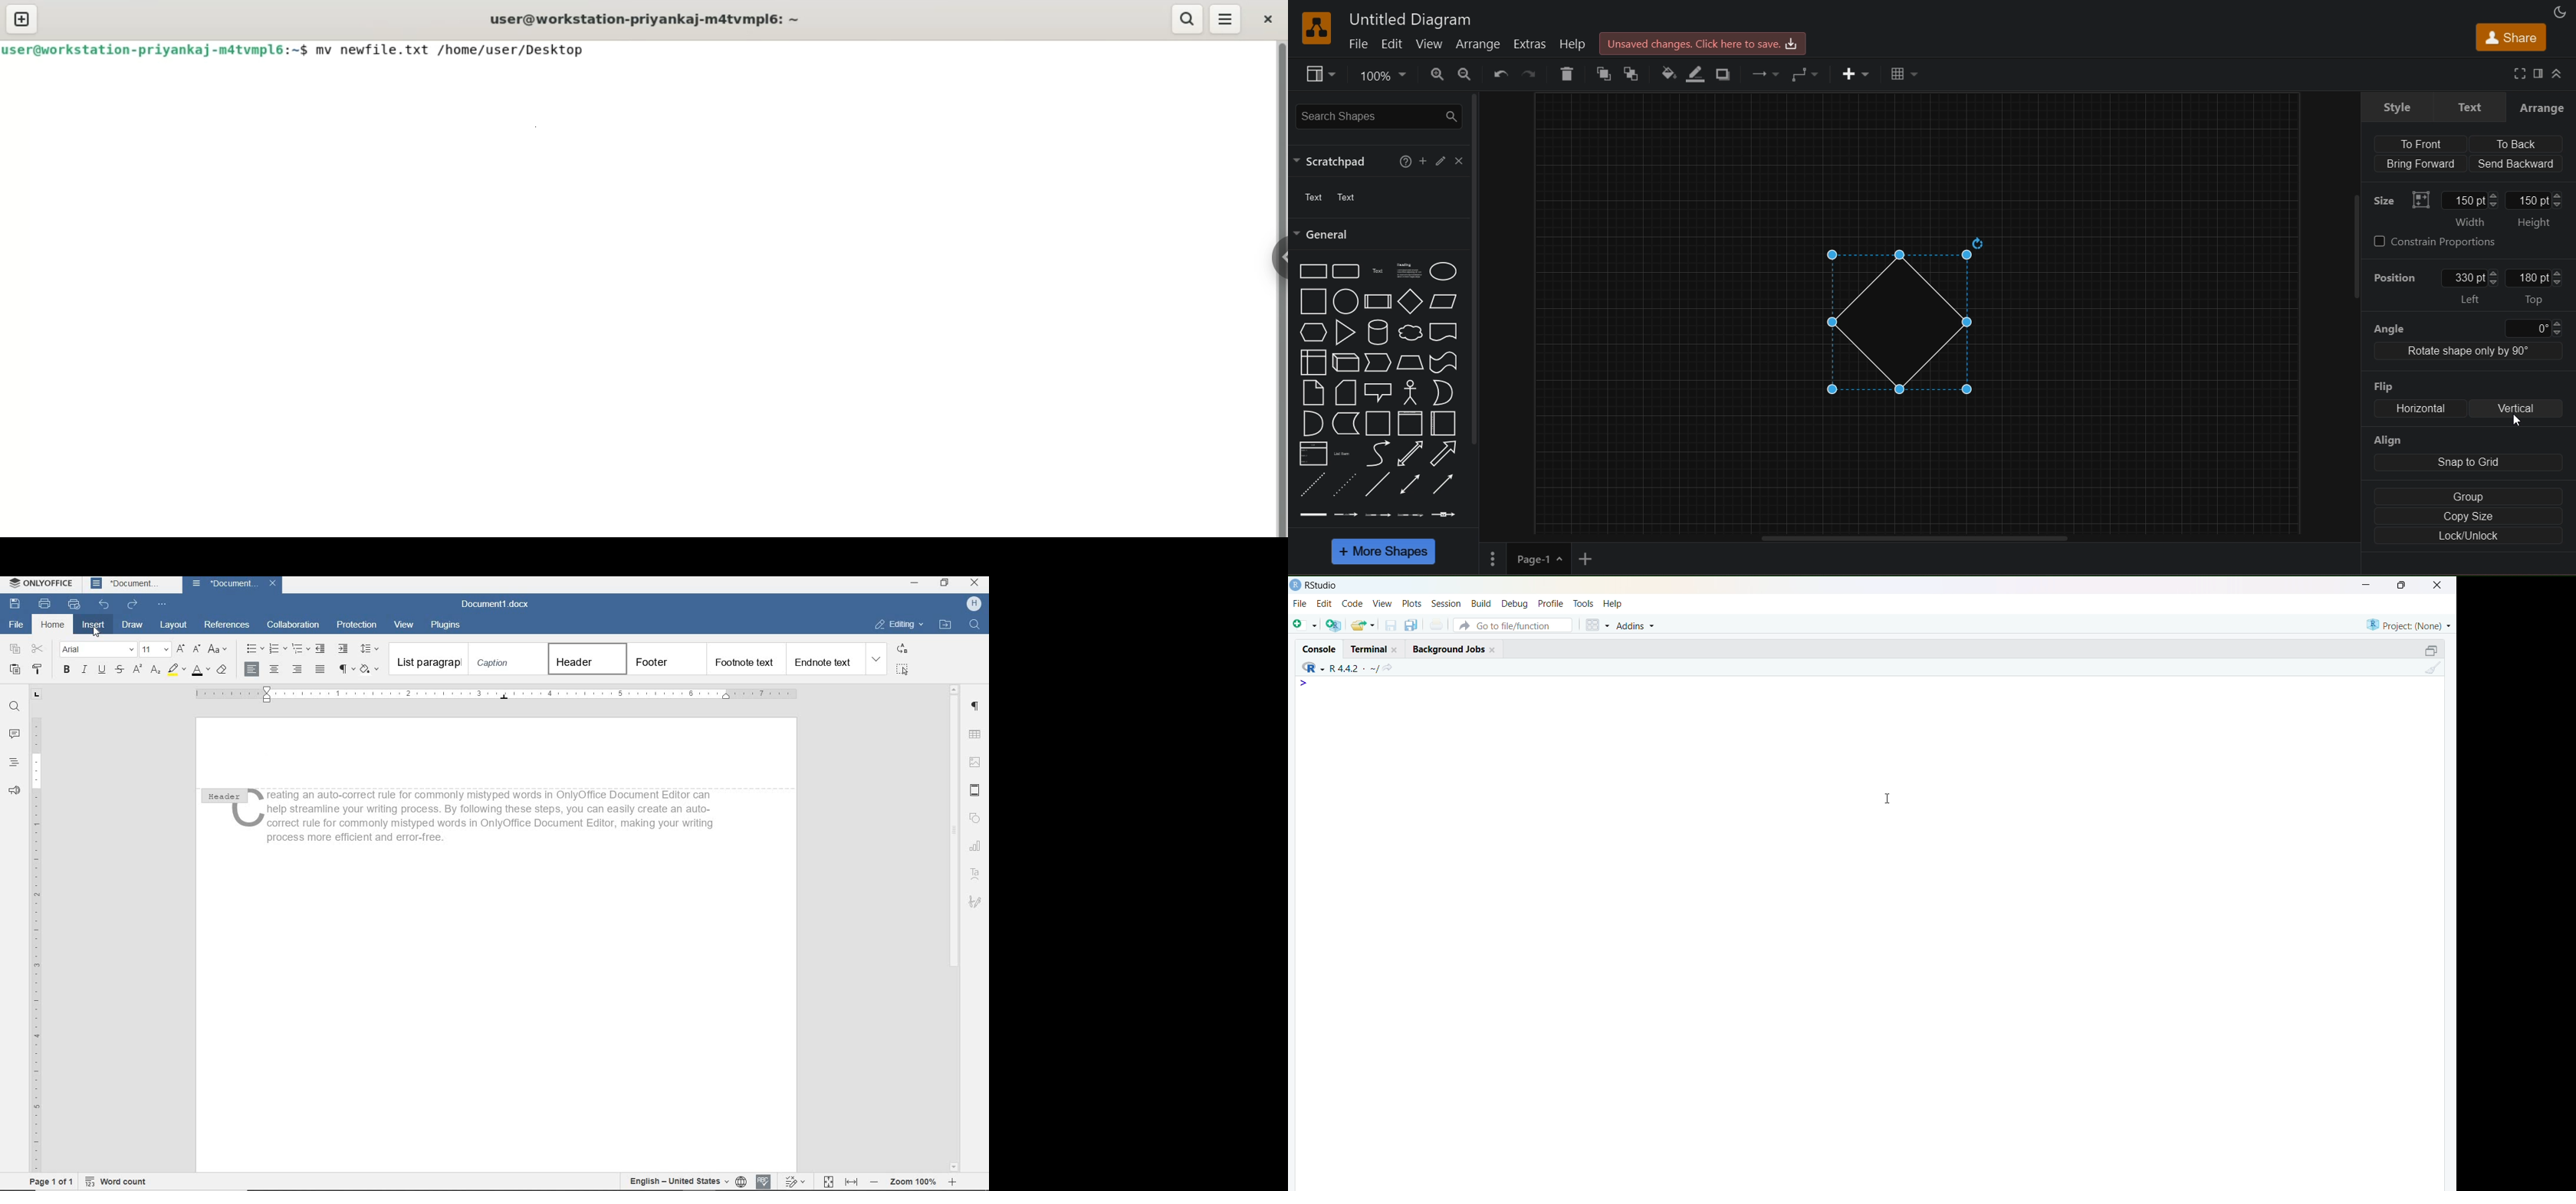 Image resolution: width=2576 pixels, height=1204 pixels. Describe the element at coordinates (15, 671) in the screenshot. I see `PASTE` at that location.